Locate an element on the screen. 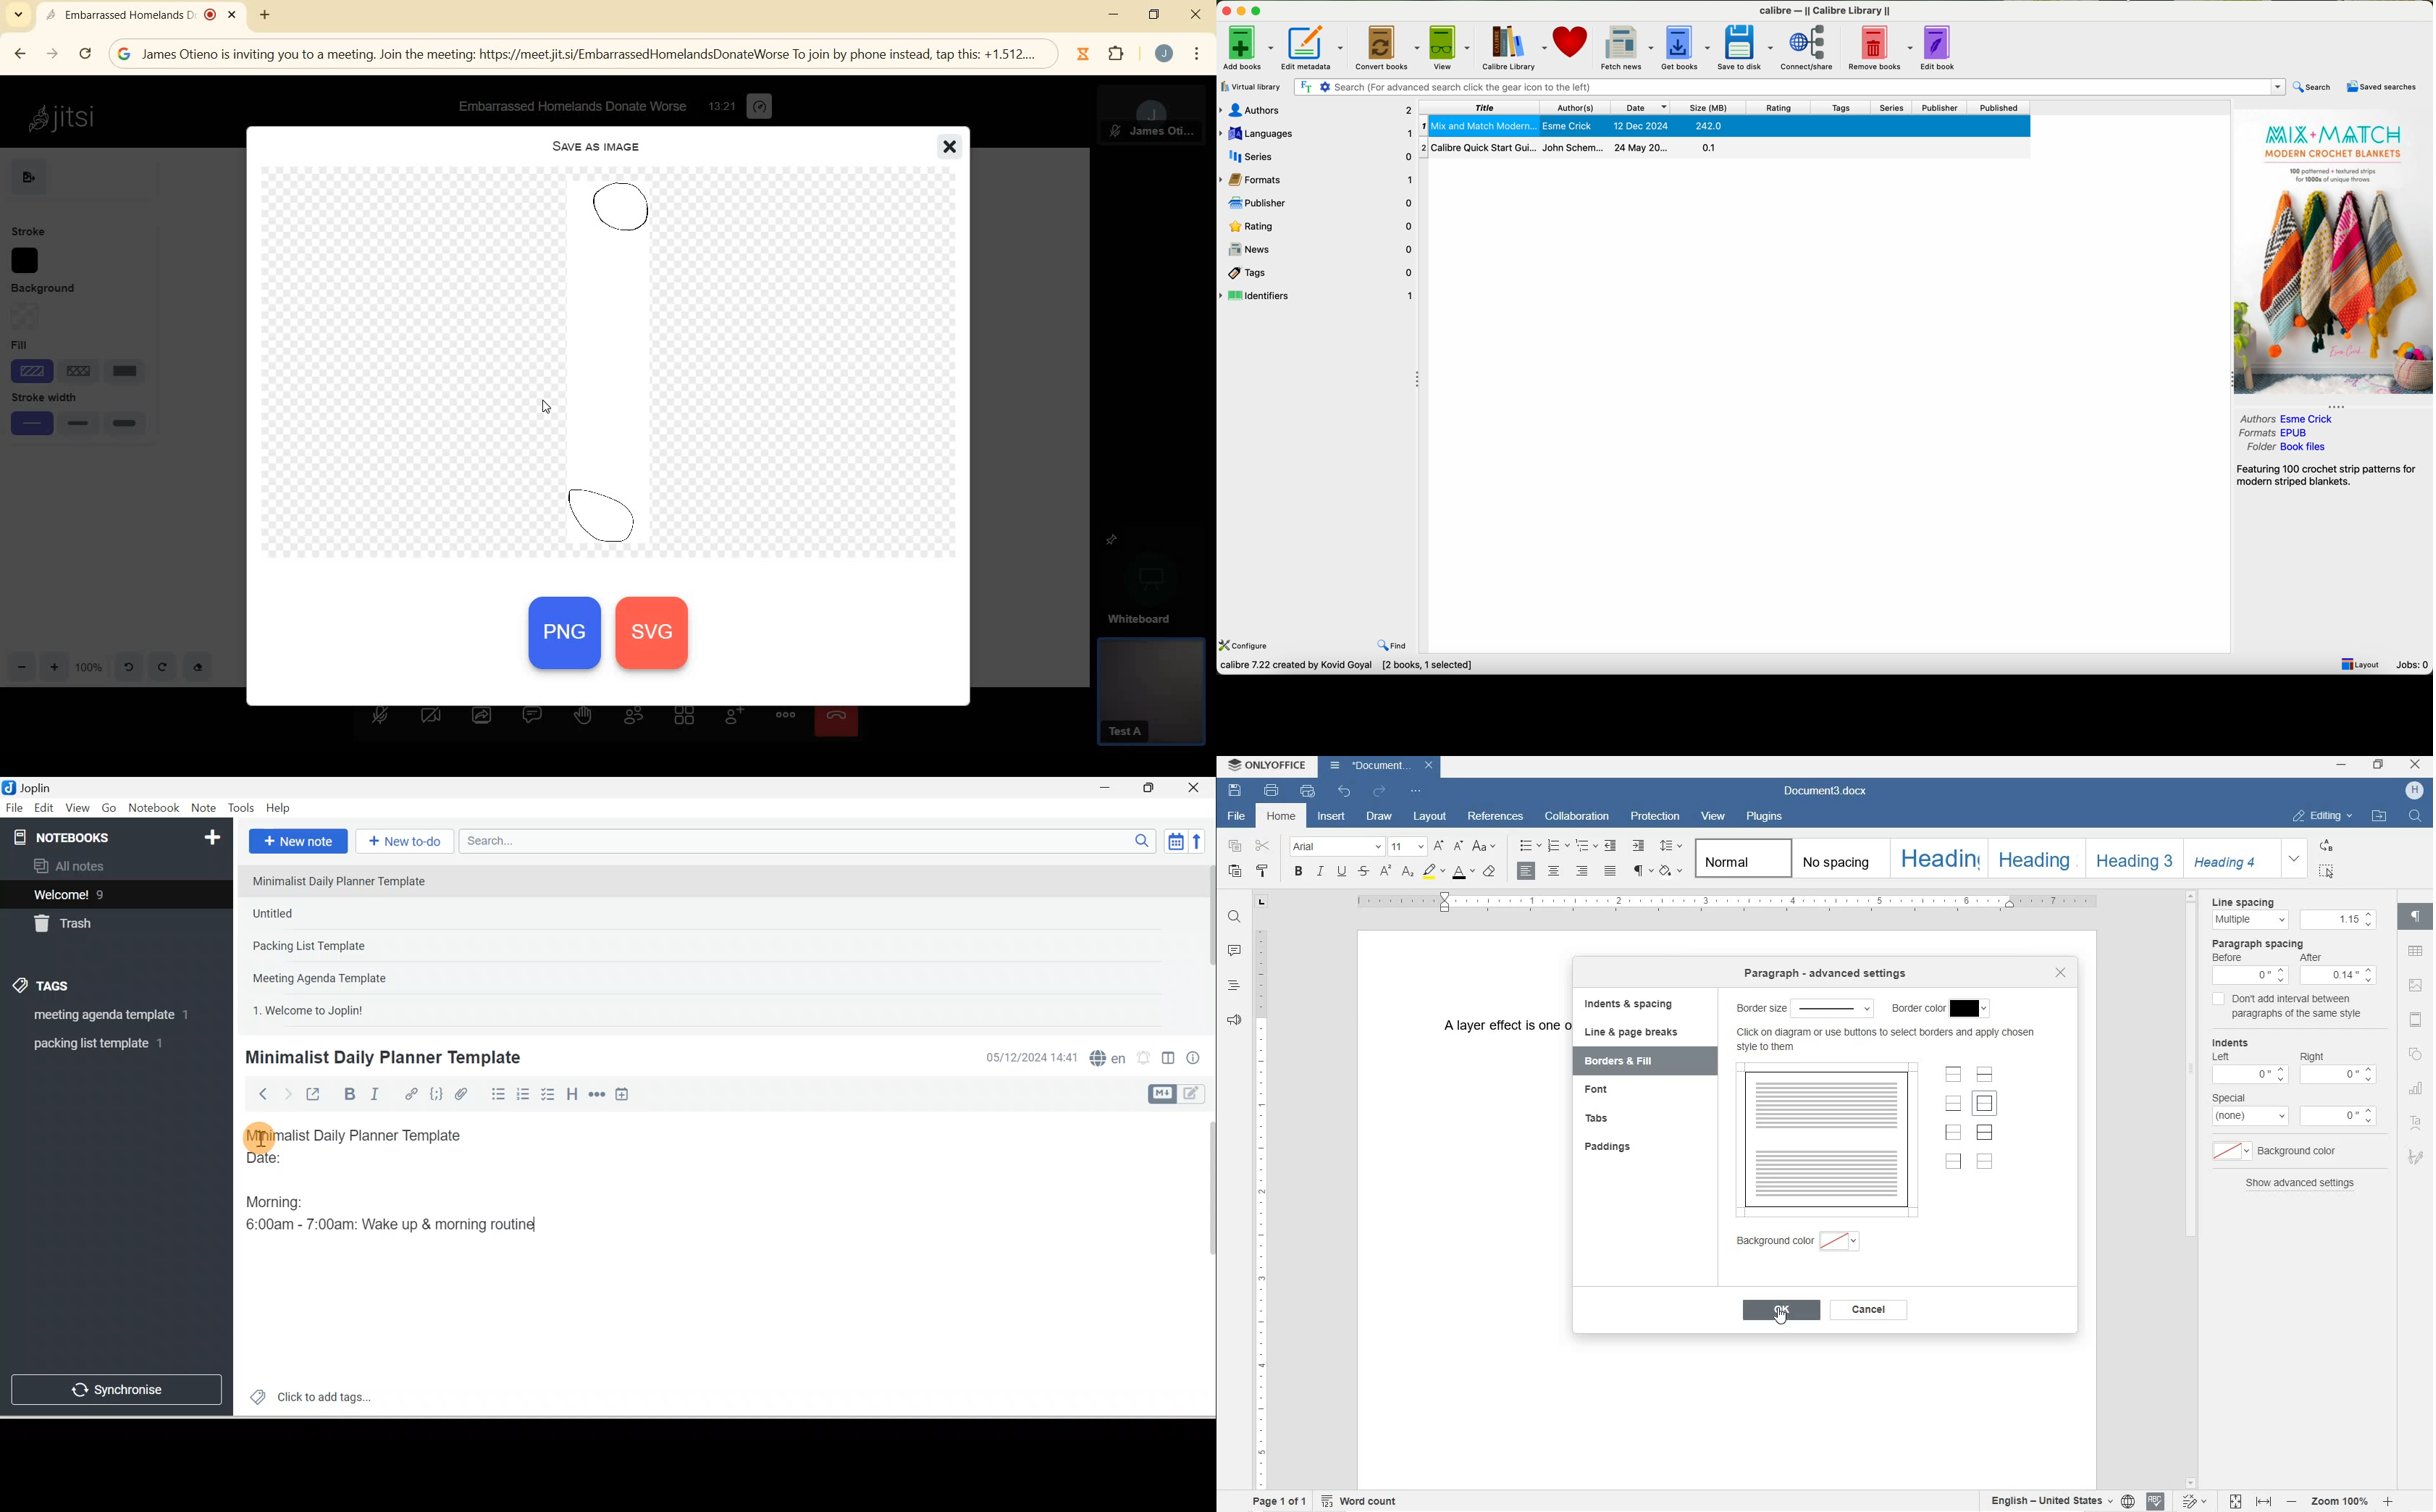 This screenshot has width=2436, height=1512. series is located at coordinates (1892, 108).